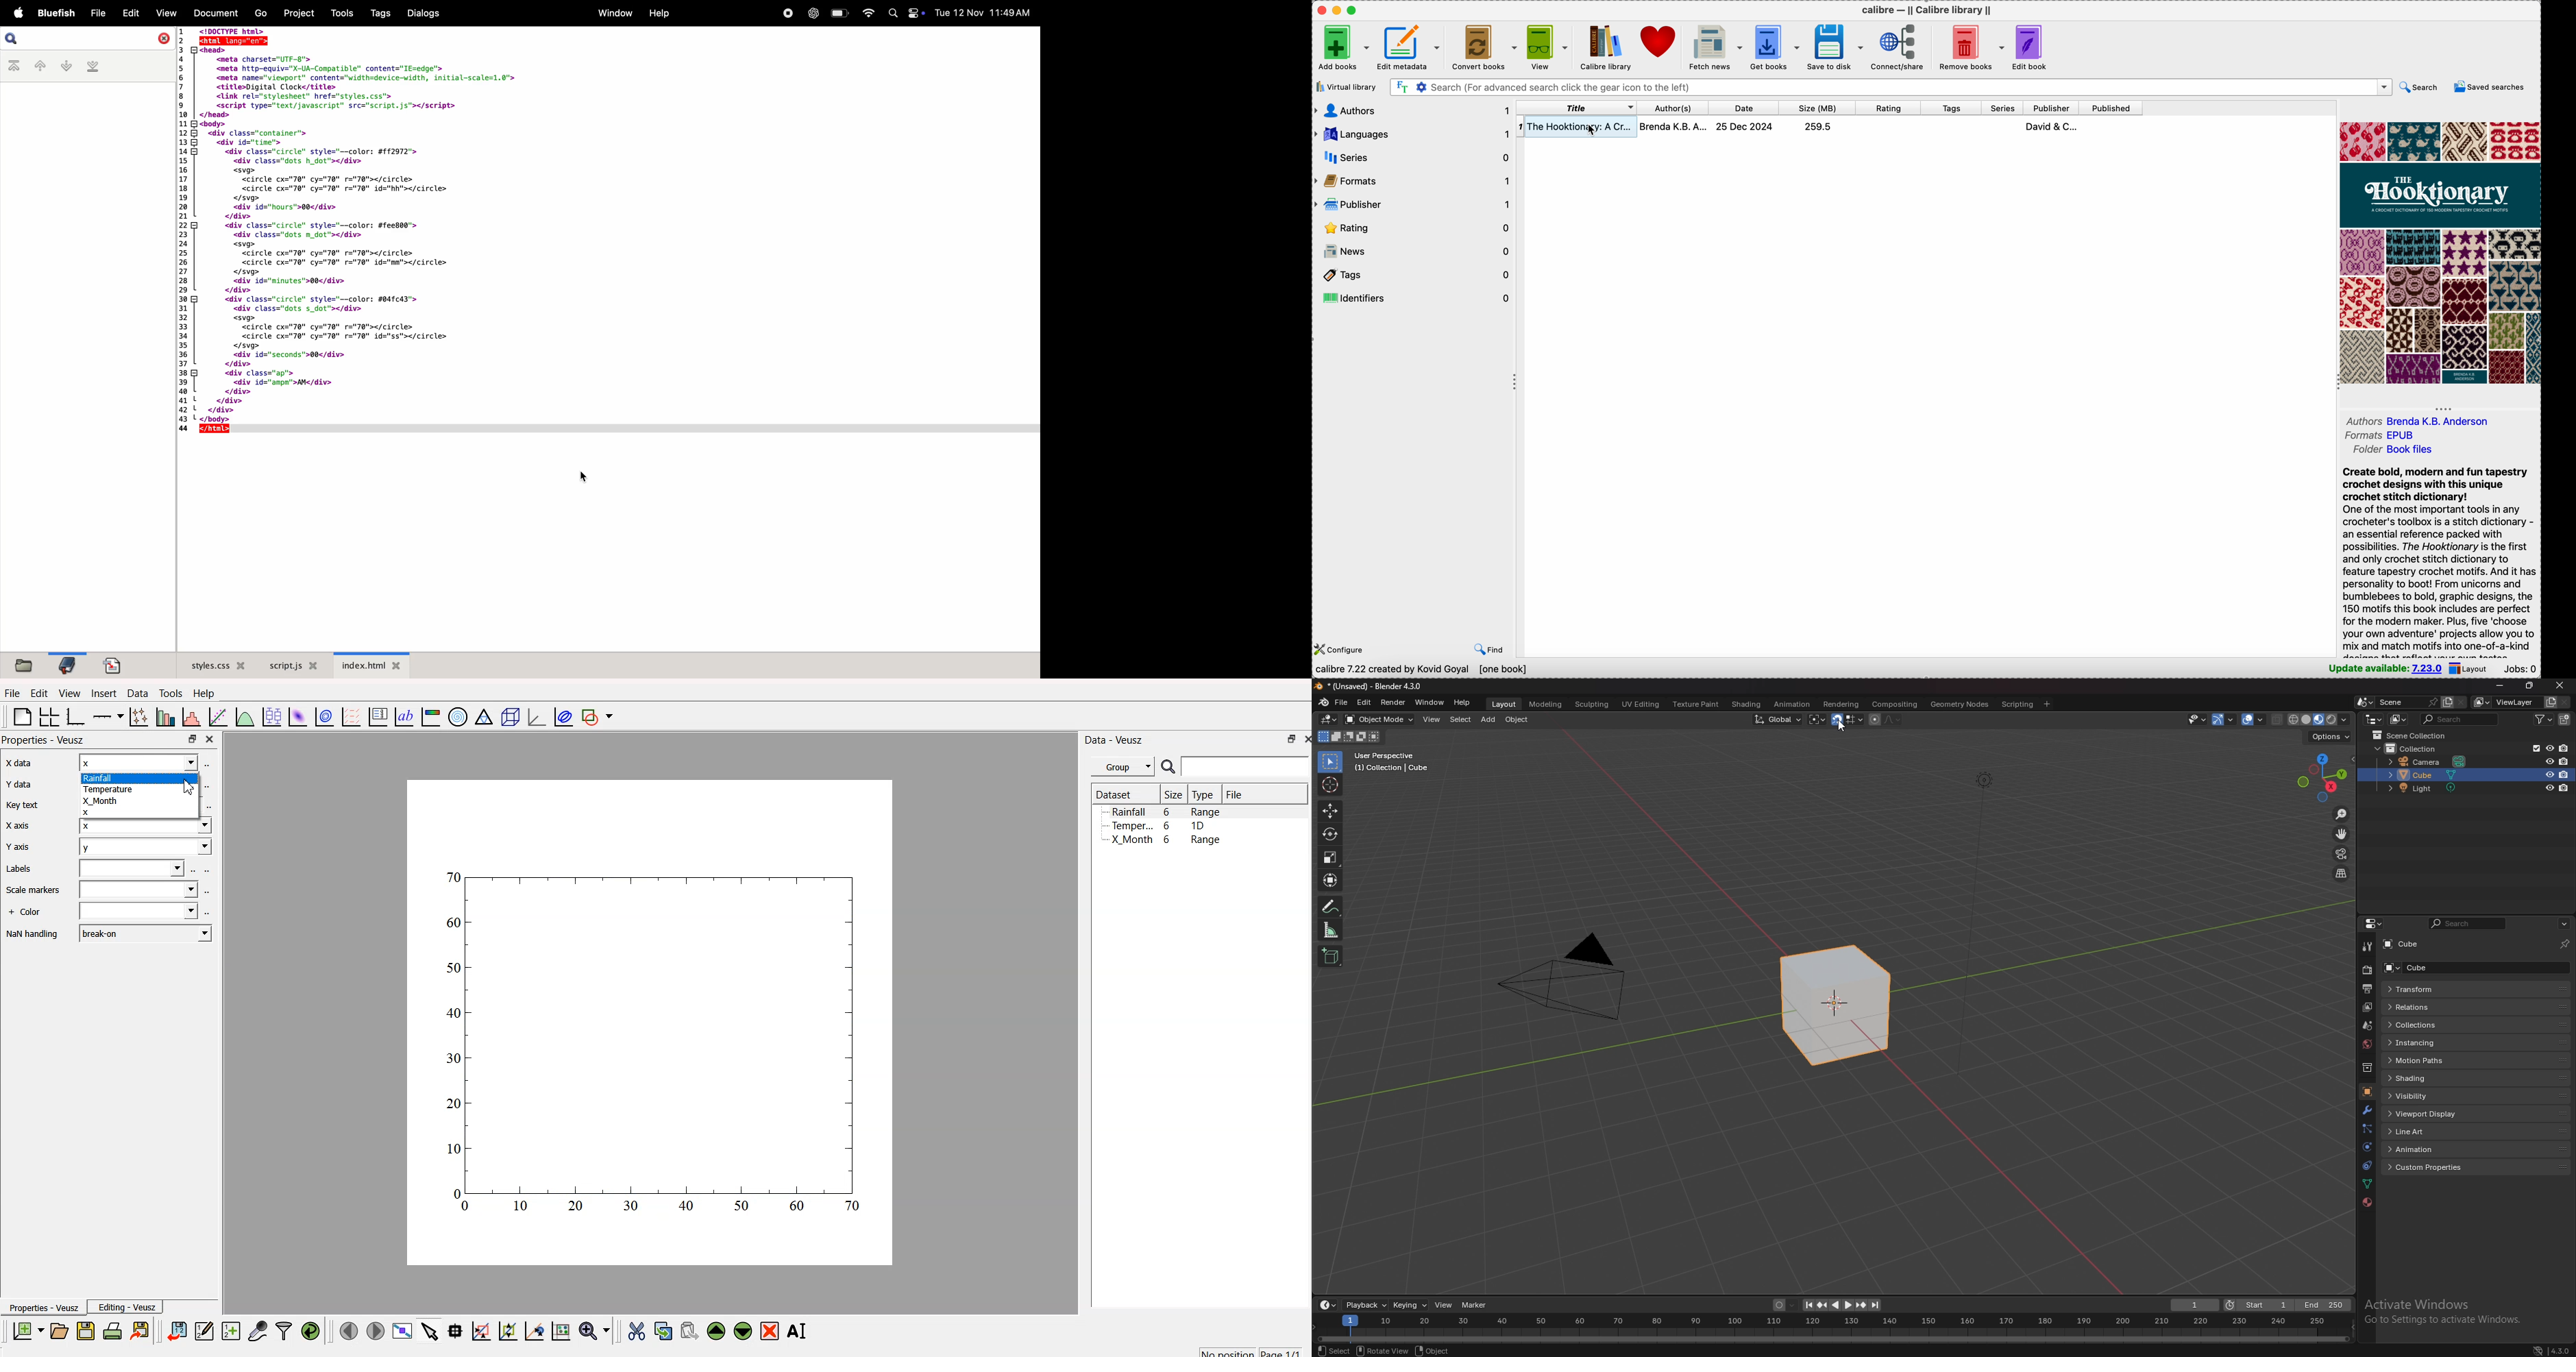 This screenshot has height=1372, width=2576. What do you see at coordinates (1166, 840) in the screenshot?
I see `X Month 6 Range` at bounding box center [1166, 840].